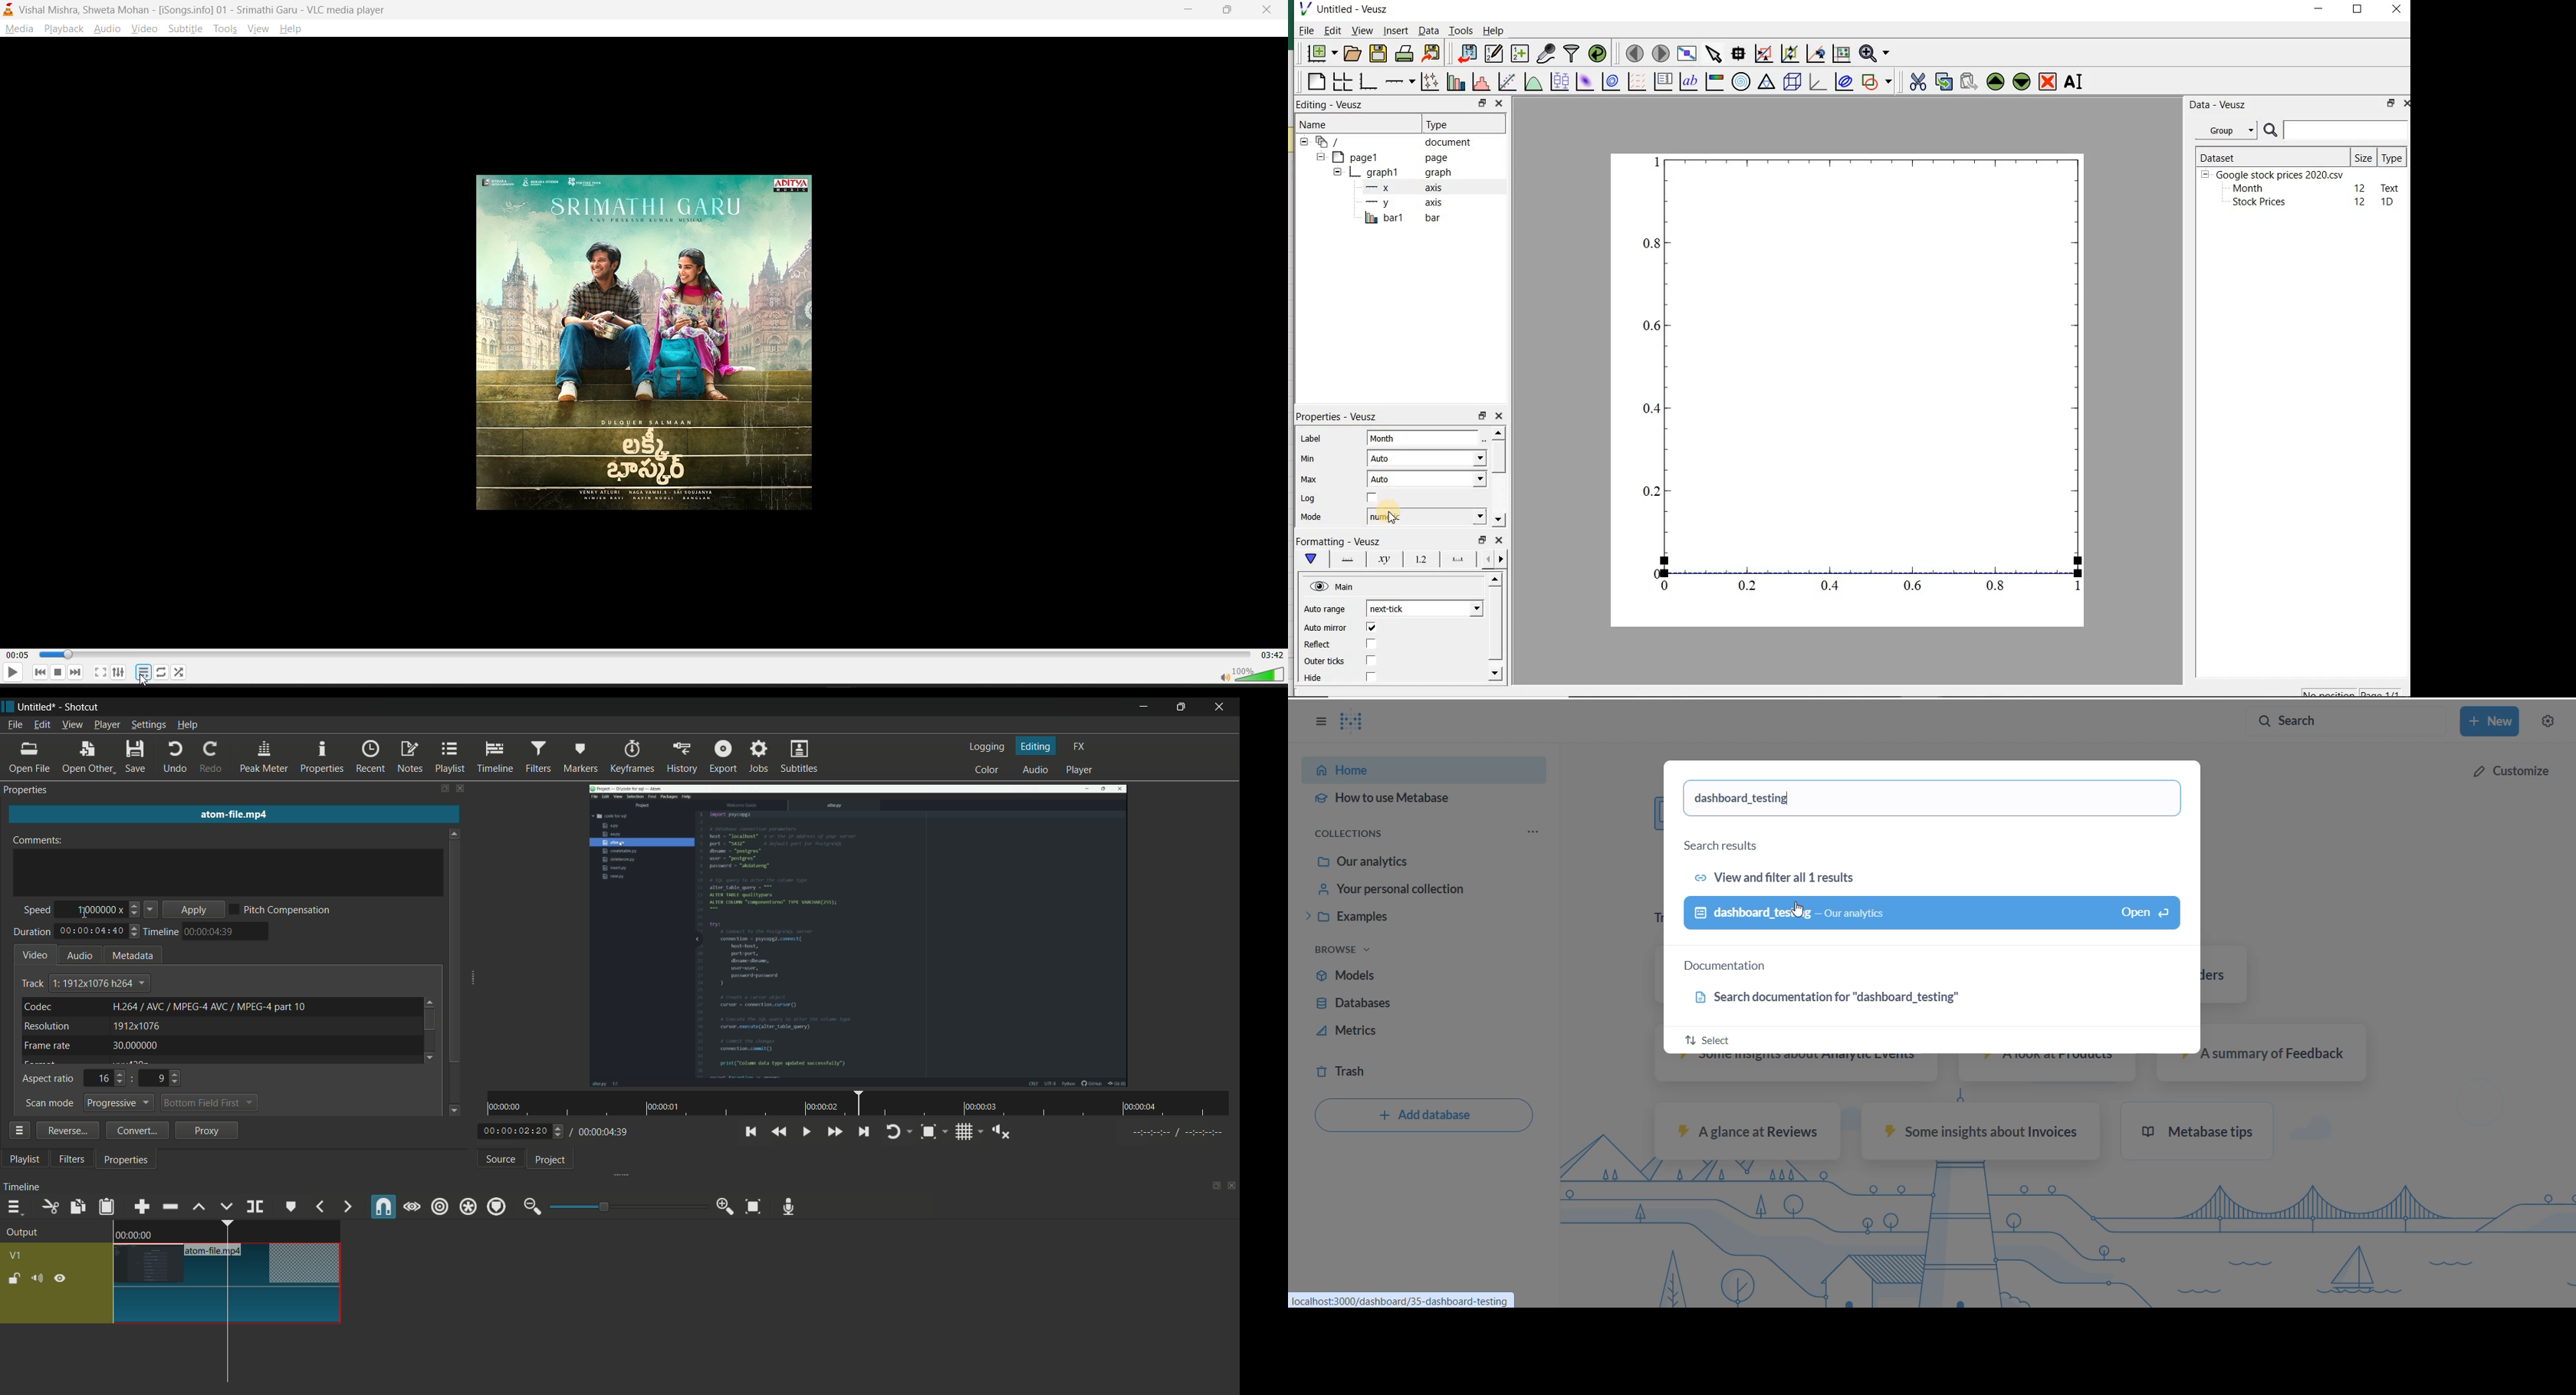 This screenshot has width=2576, height=1400. I want to click on check/uncheck, so click(1372, 500).